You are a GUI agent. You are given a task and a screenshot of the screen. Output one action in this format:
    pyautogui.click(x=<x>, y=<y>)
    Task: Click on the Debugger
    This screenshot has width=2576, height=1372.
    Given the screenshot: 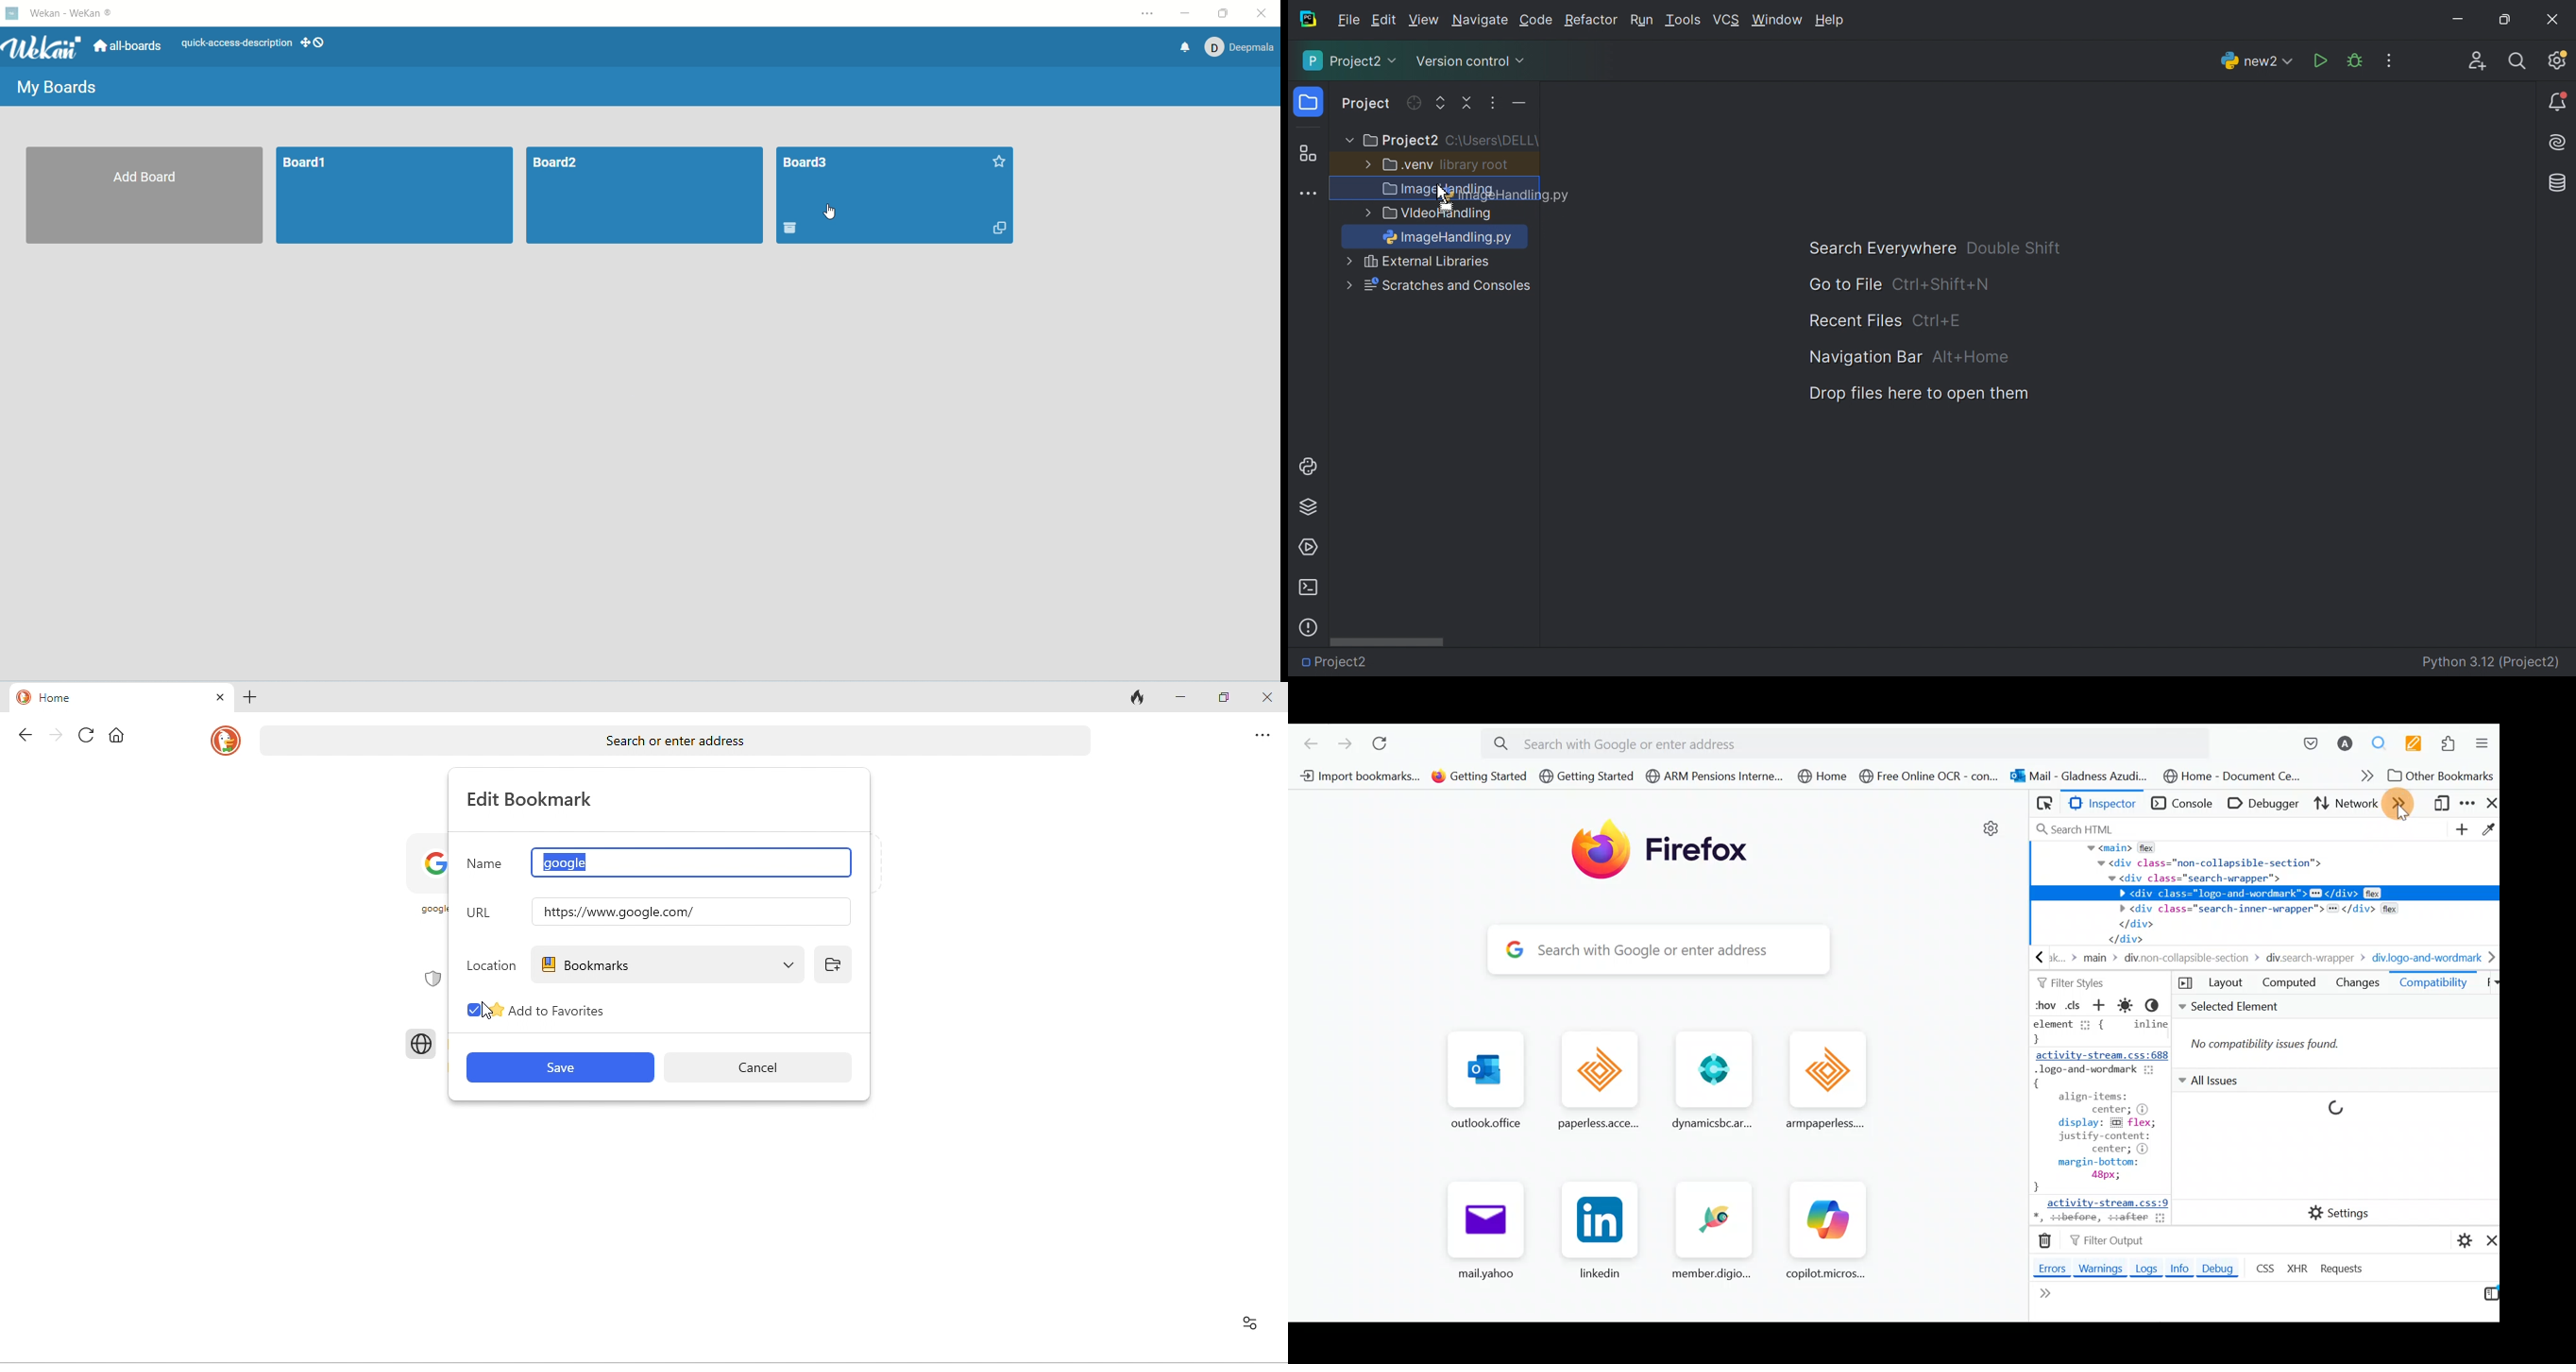 What is the action you would take?
    pyautogui.click(x=2266, y=803)
    